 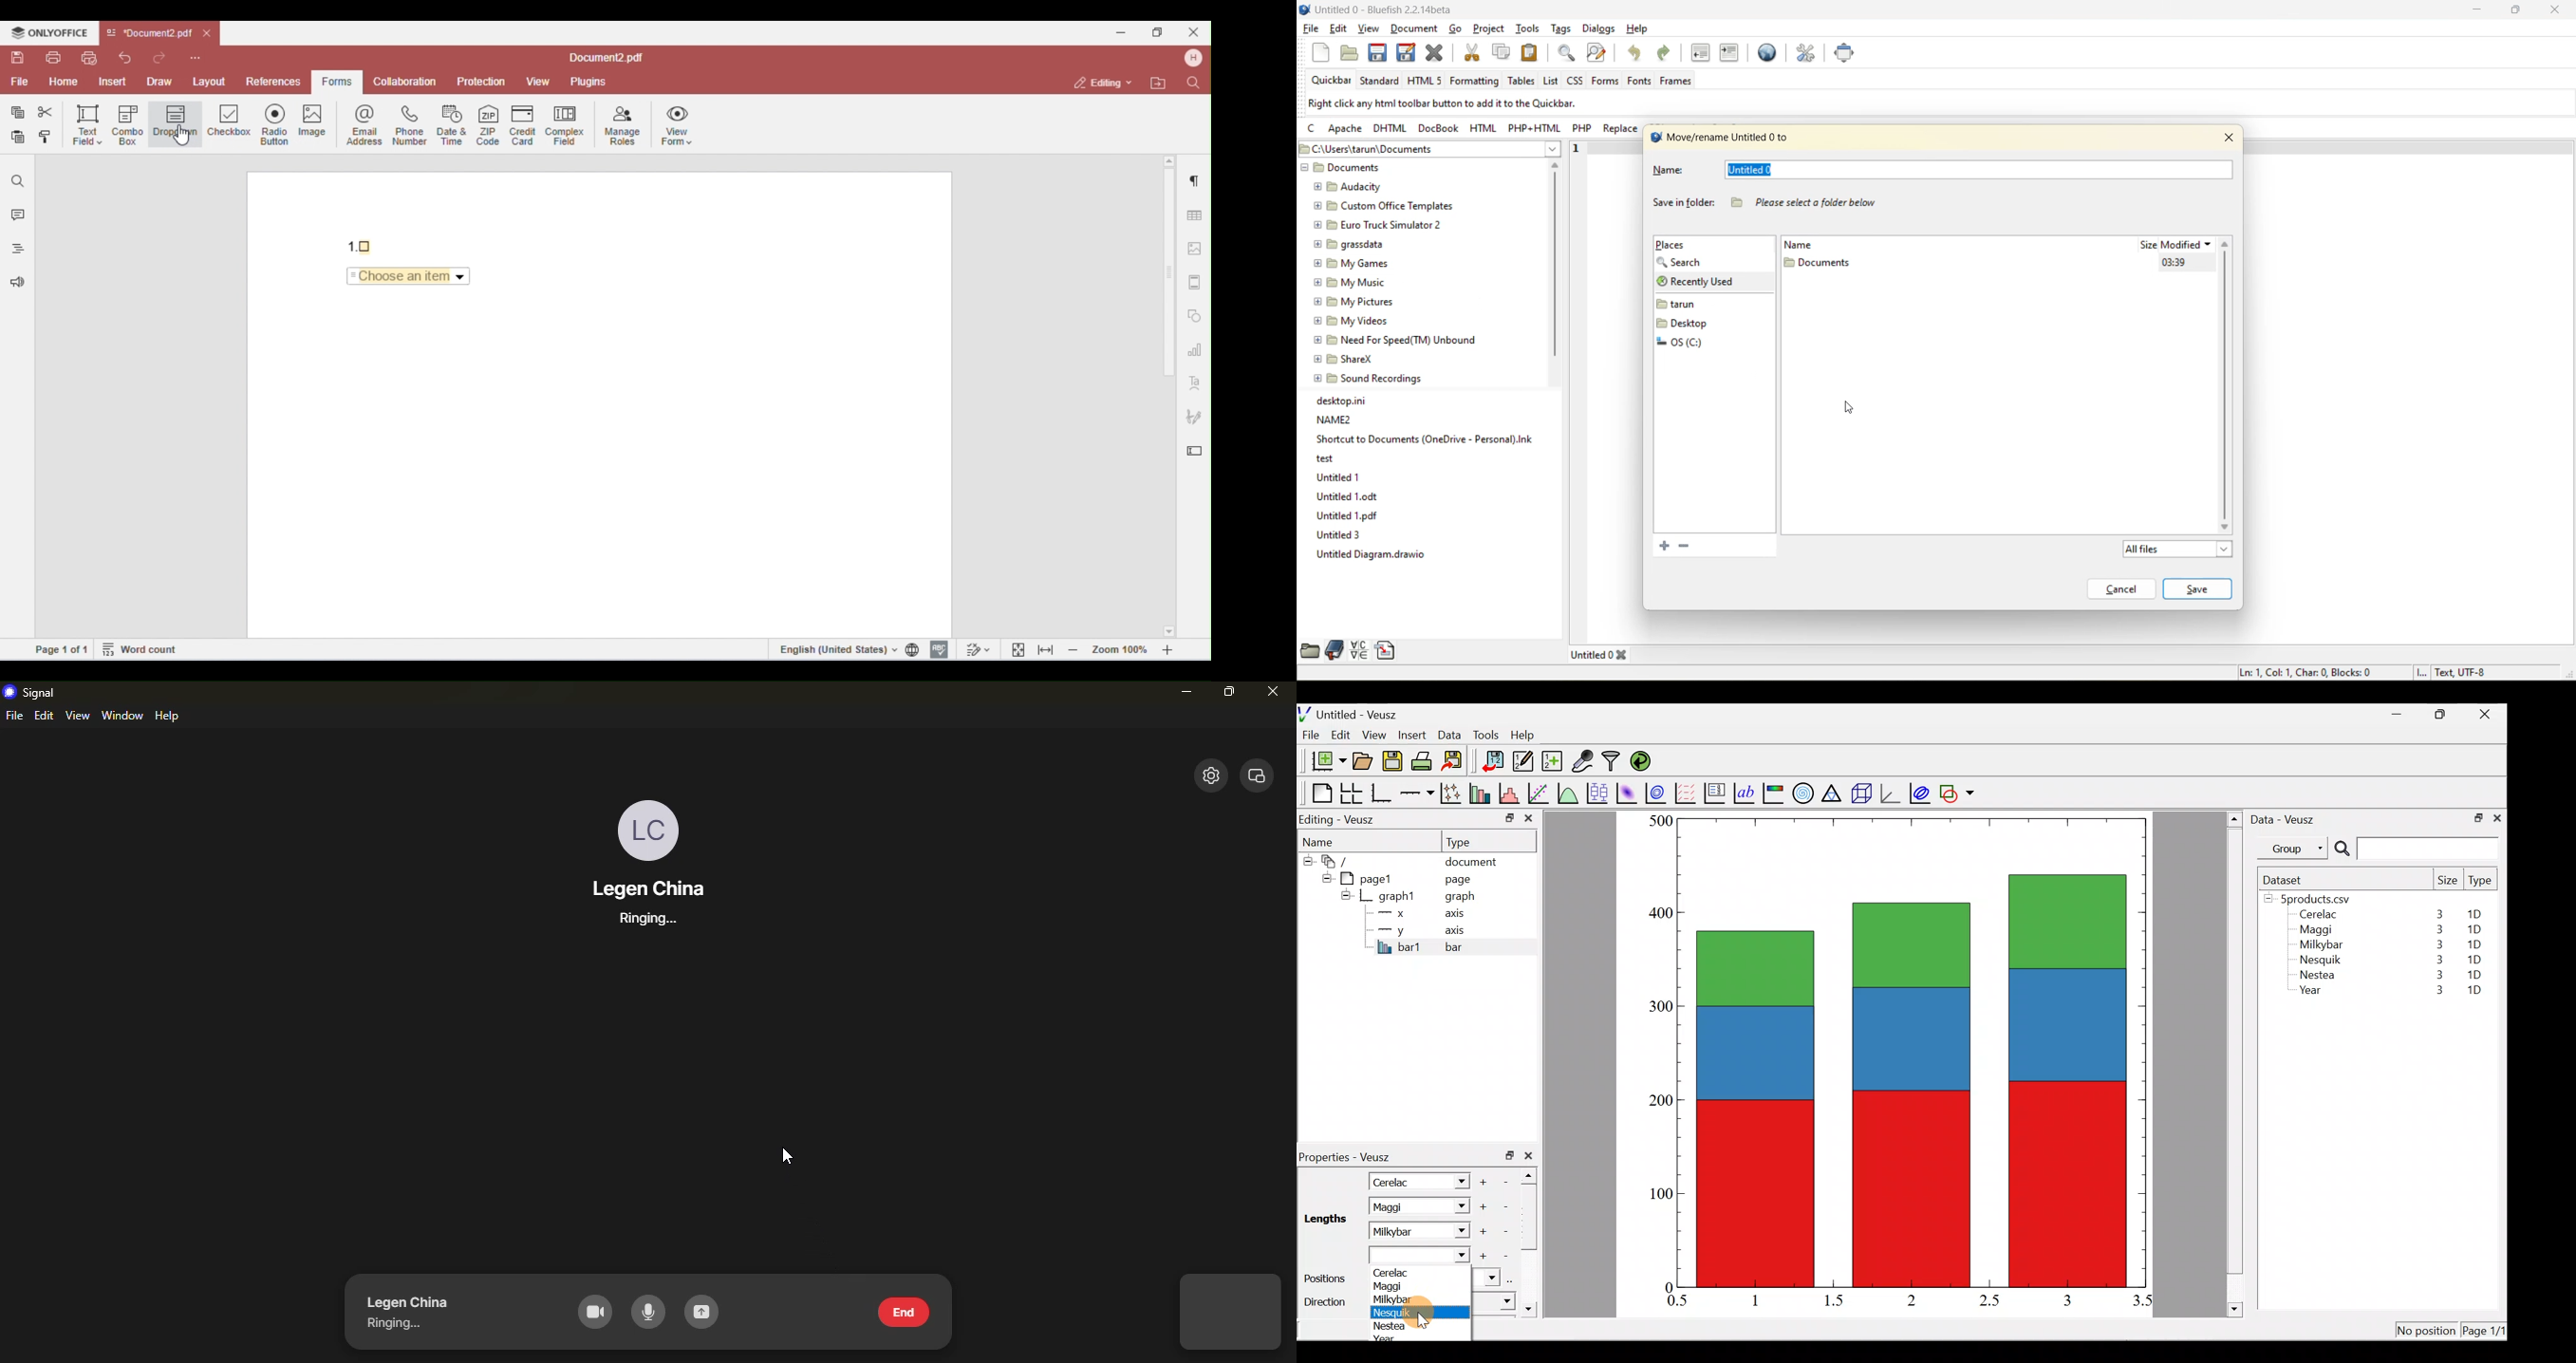 What do you see at coordinates (1413, 27) in the screenshot?
I see `document` at bounding box center [1413, 27].